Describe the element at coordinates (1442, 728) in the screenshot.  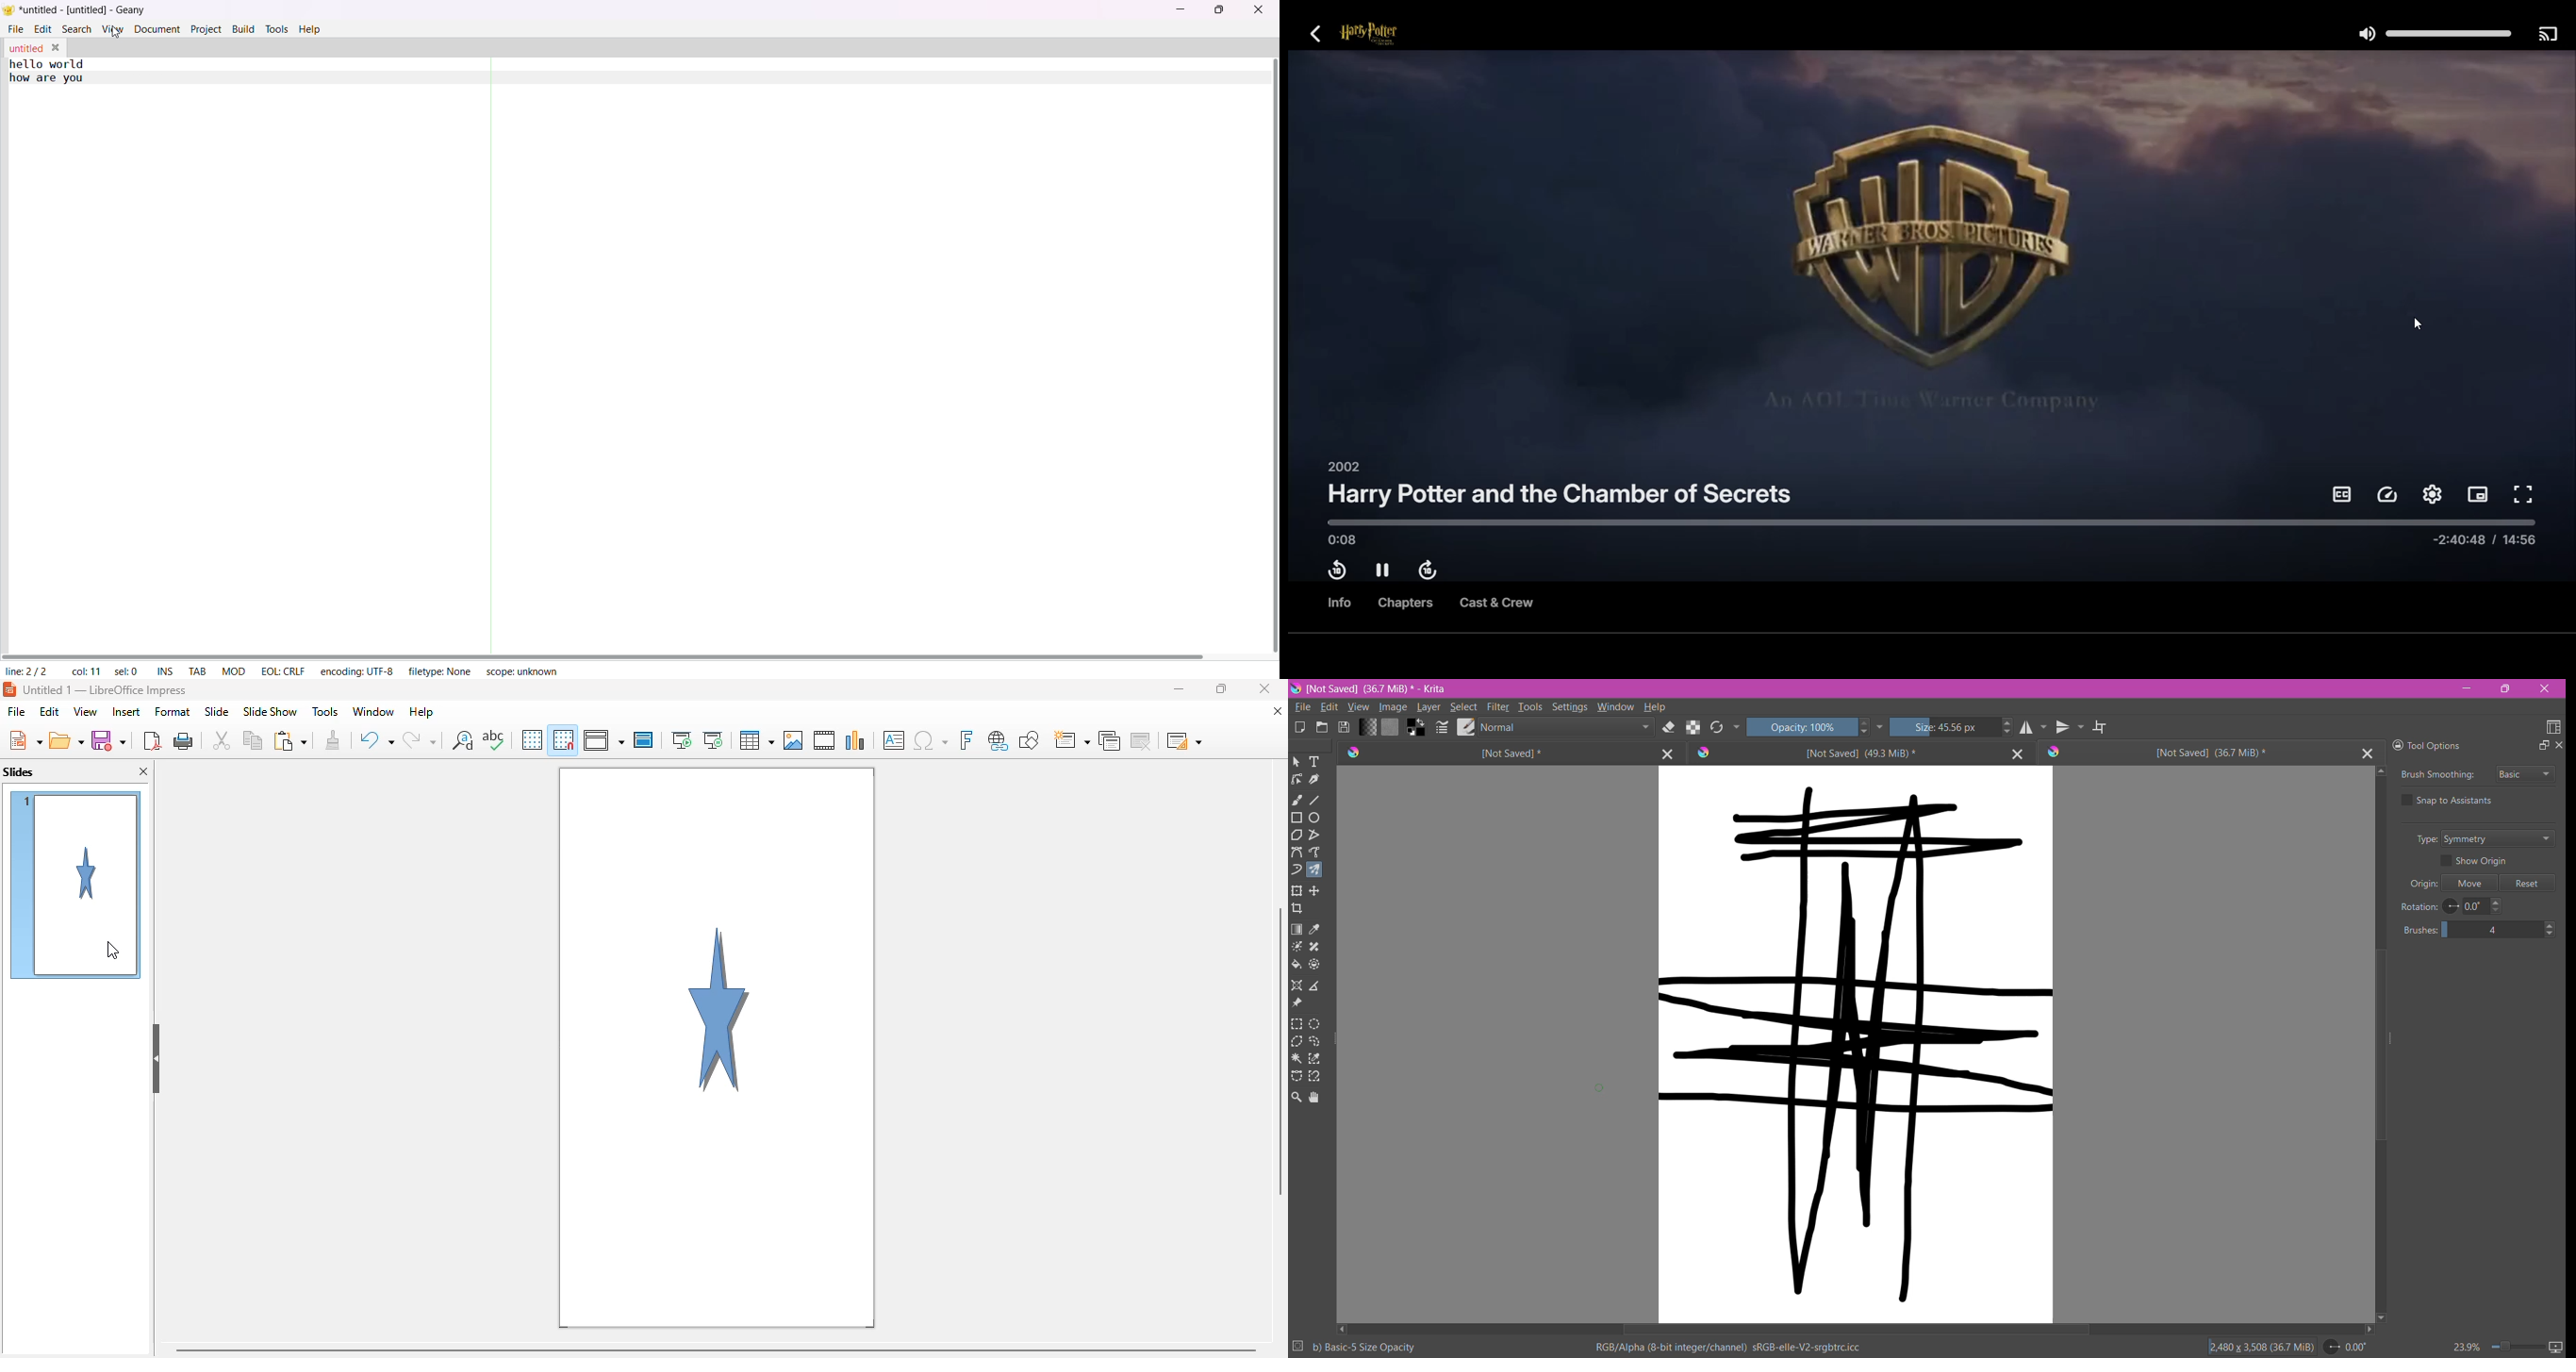
I see `Edit Bursh Settings` at that location.